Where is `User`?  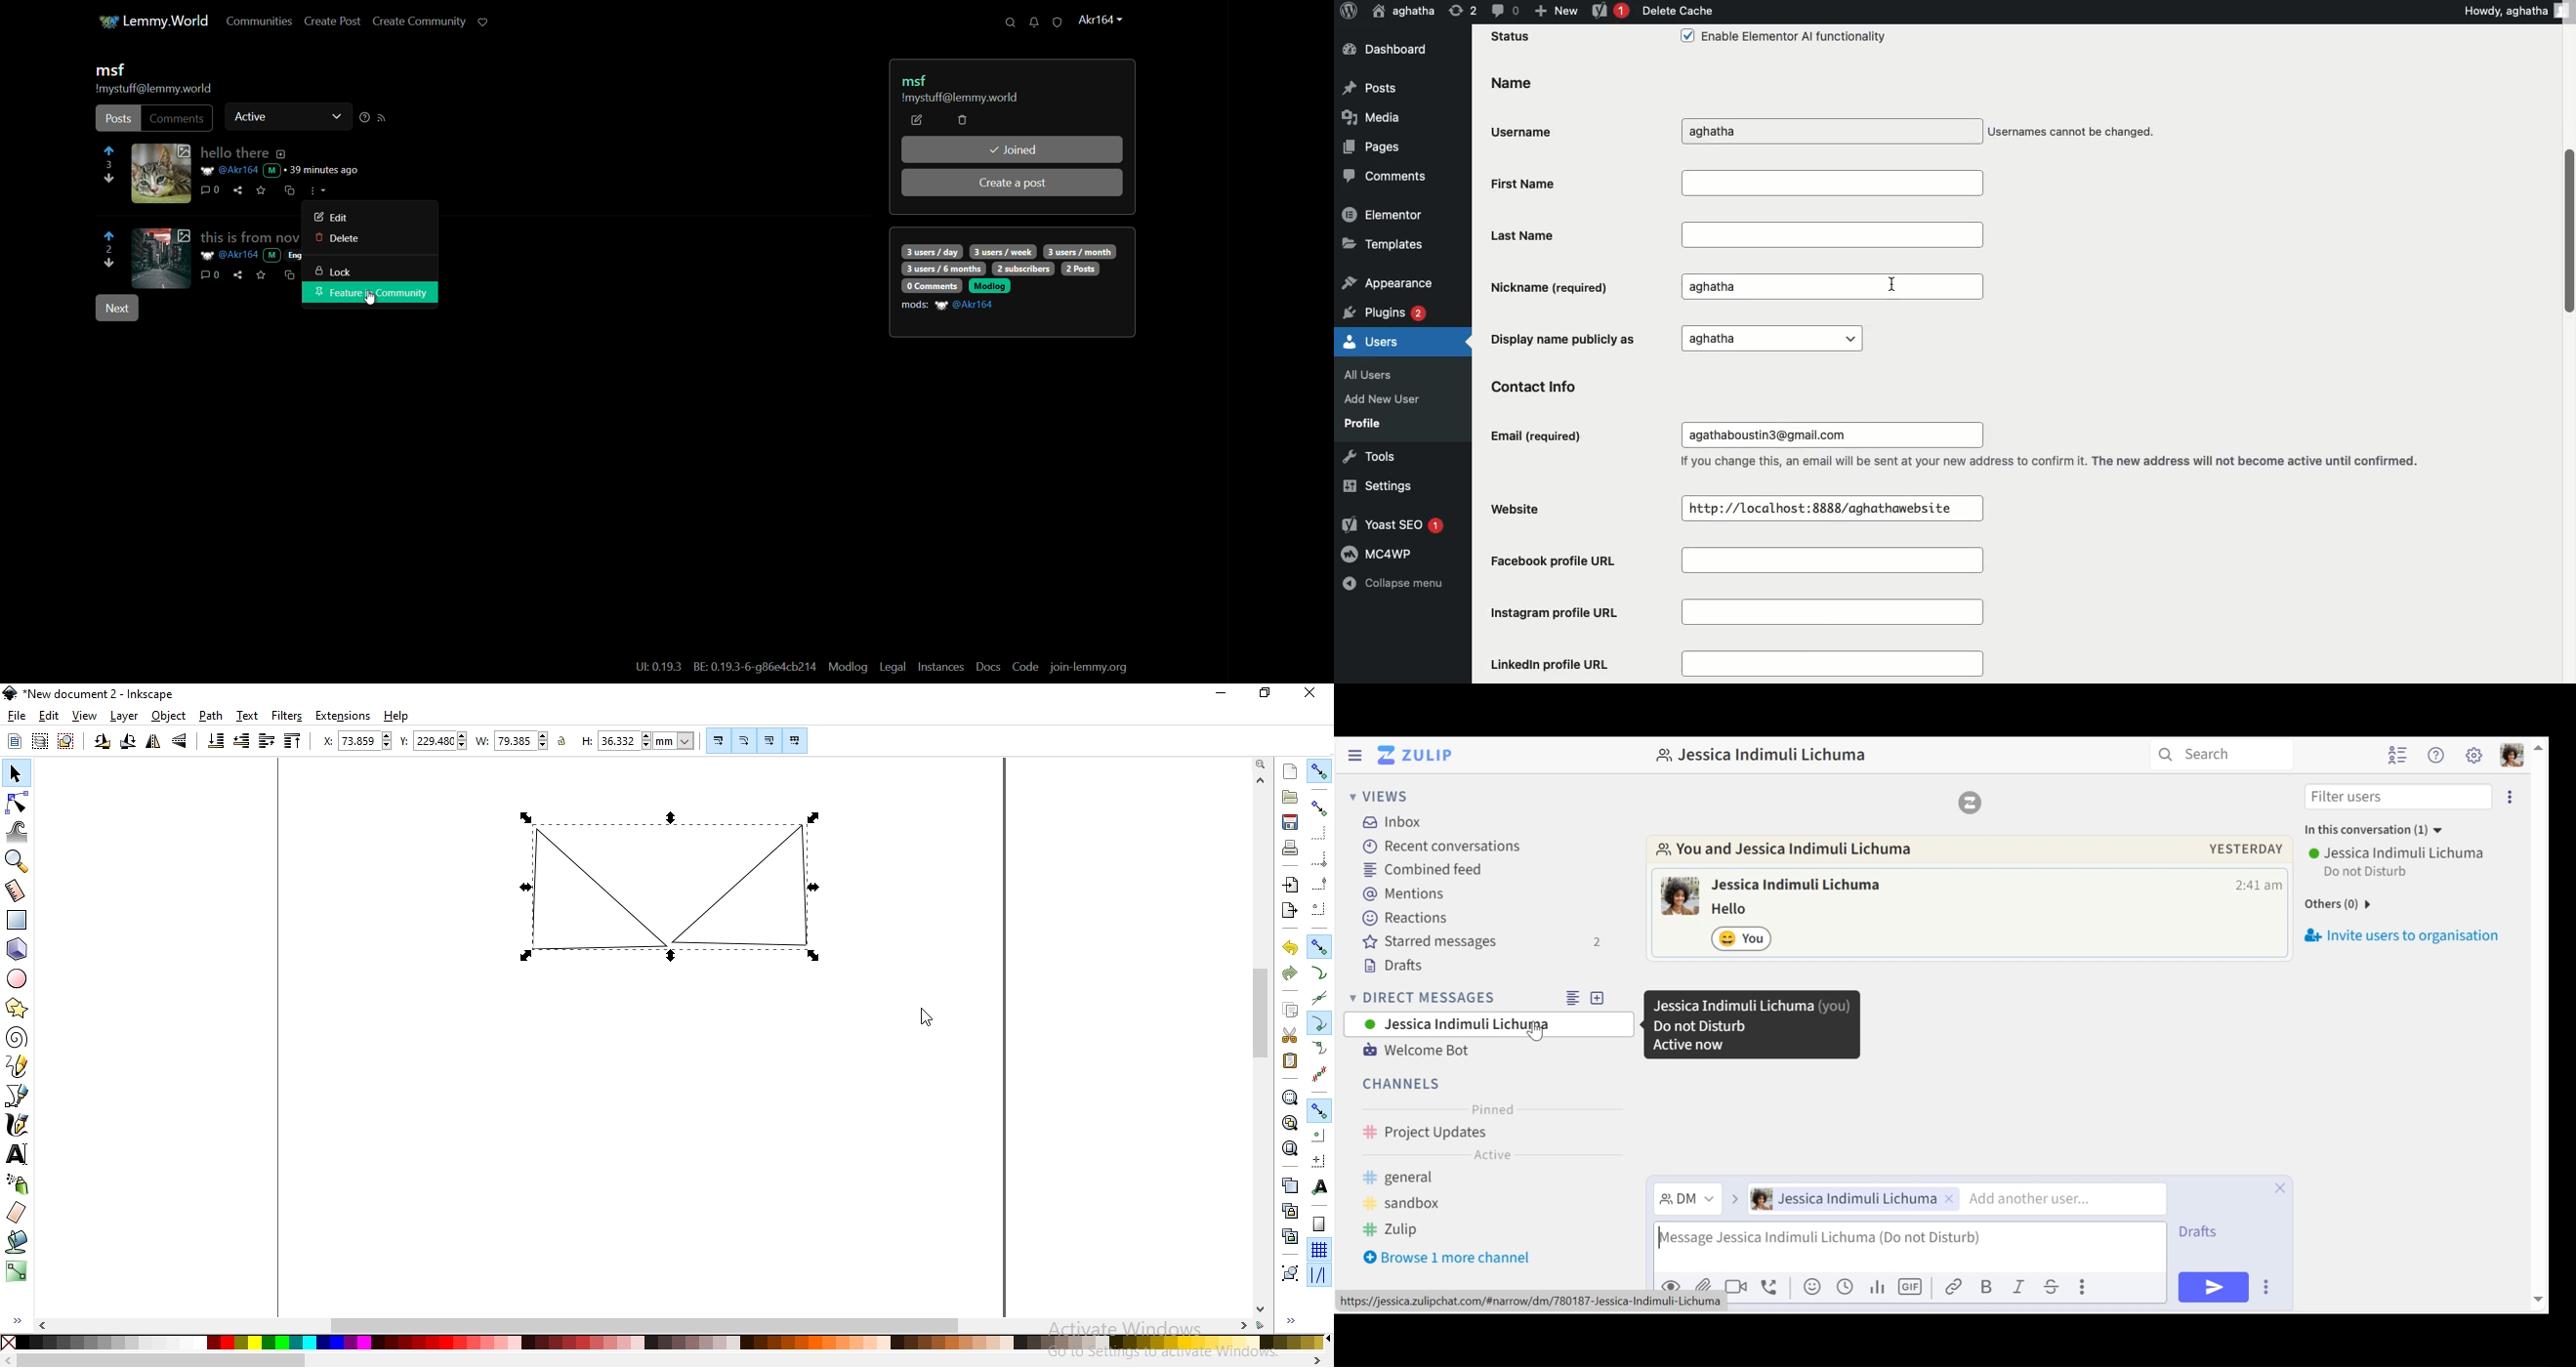
User is located at coordinates (1488, 1024).